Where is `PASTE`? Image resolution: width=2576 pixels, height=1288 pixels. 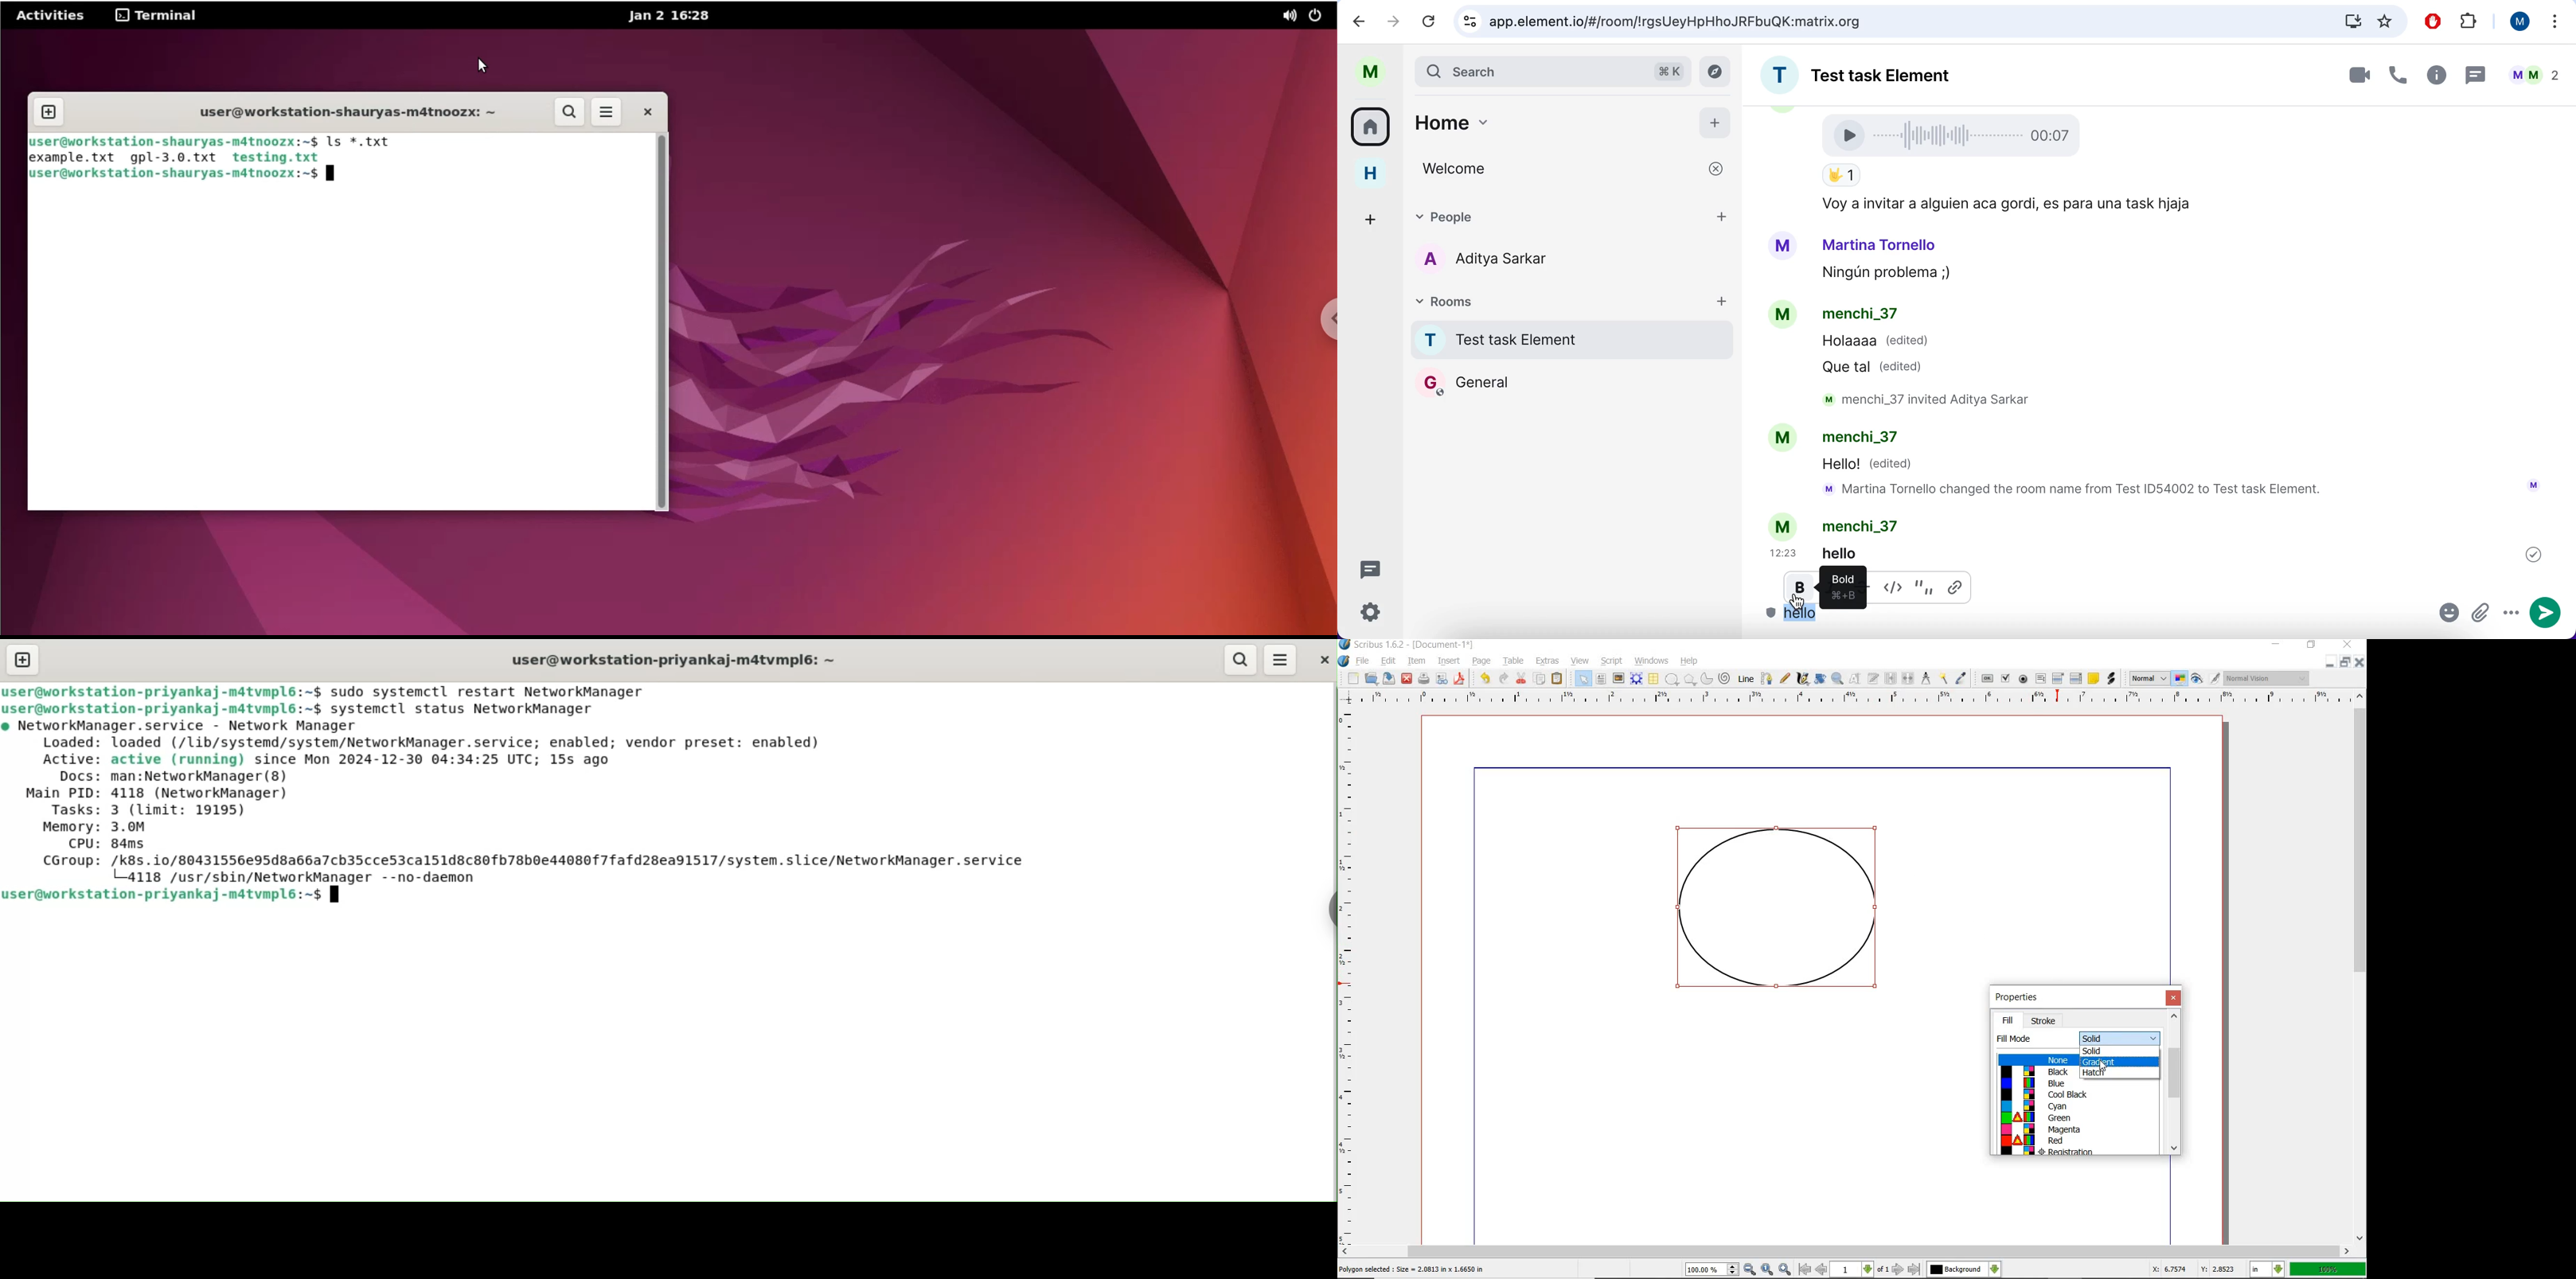 PASTE is located at coordinates (1557, 680).